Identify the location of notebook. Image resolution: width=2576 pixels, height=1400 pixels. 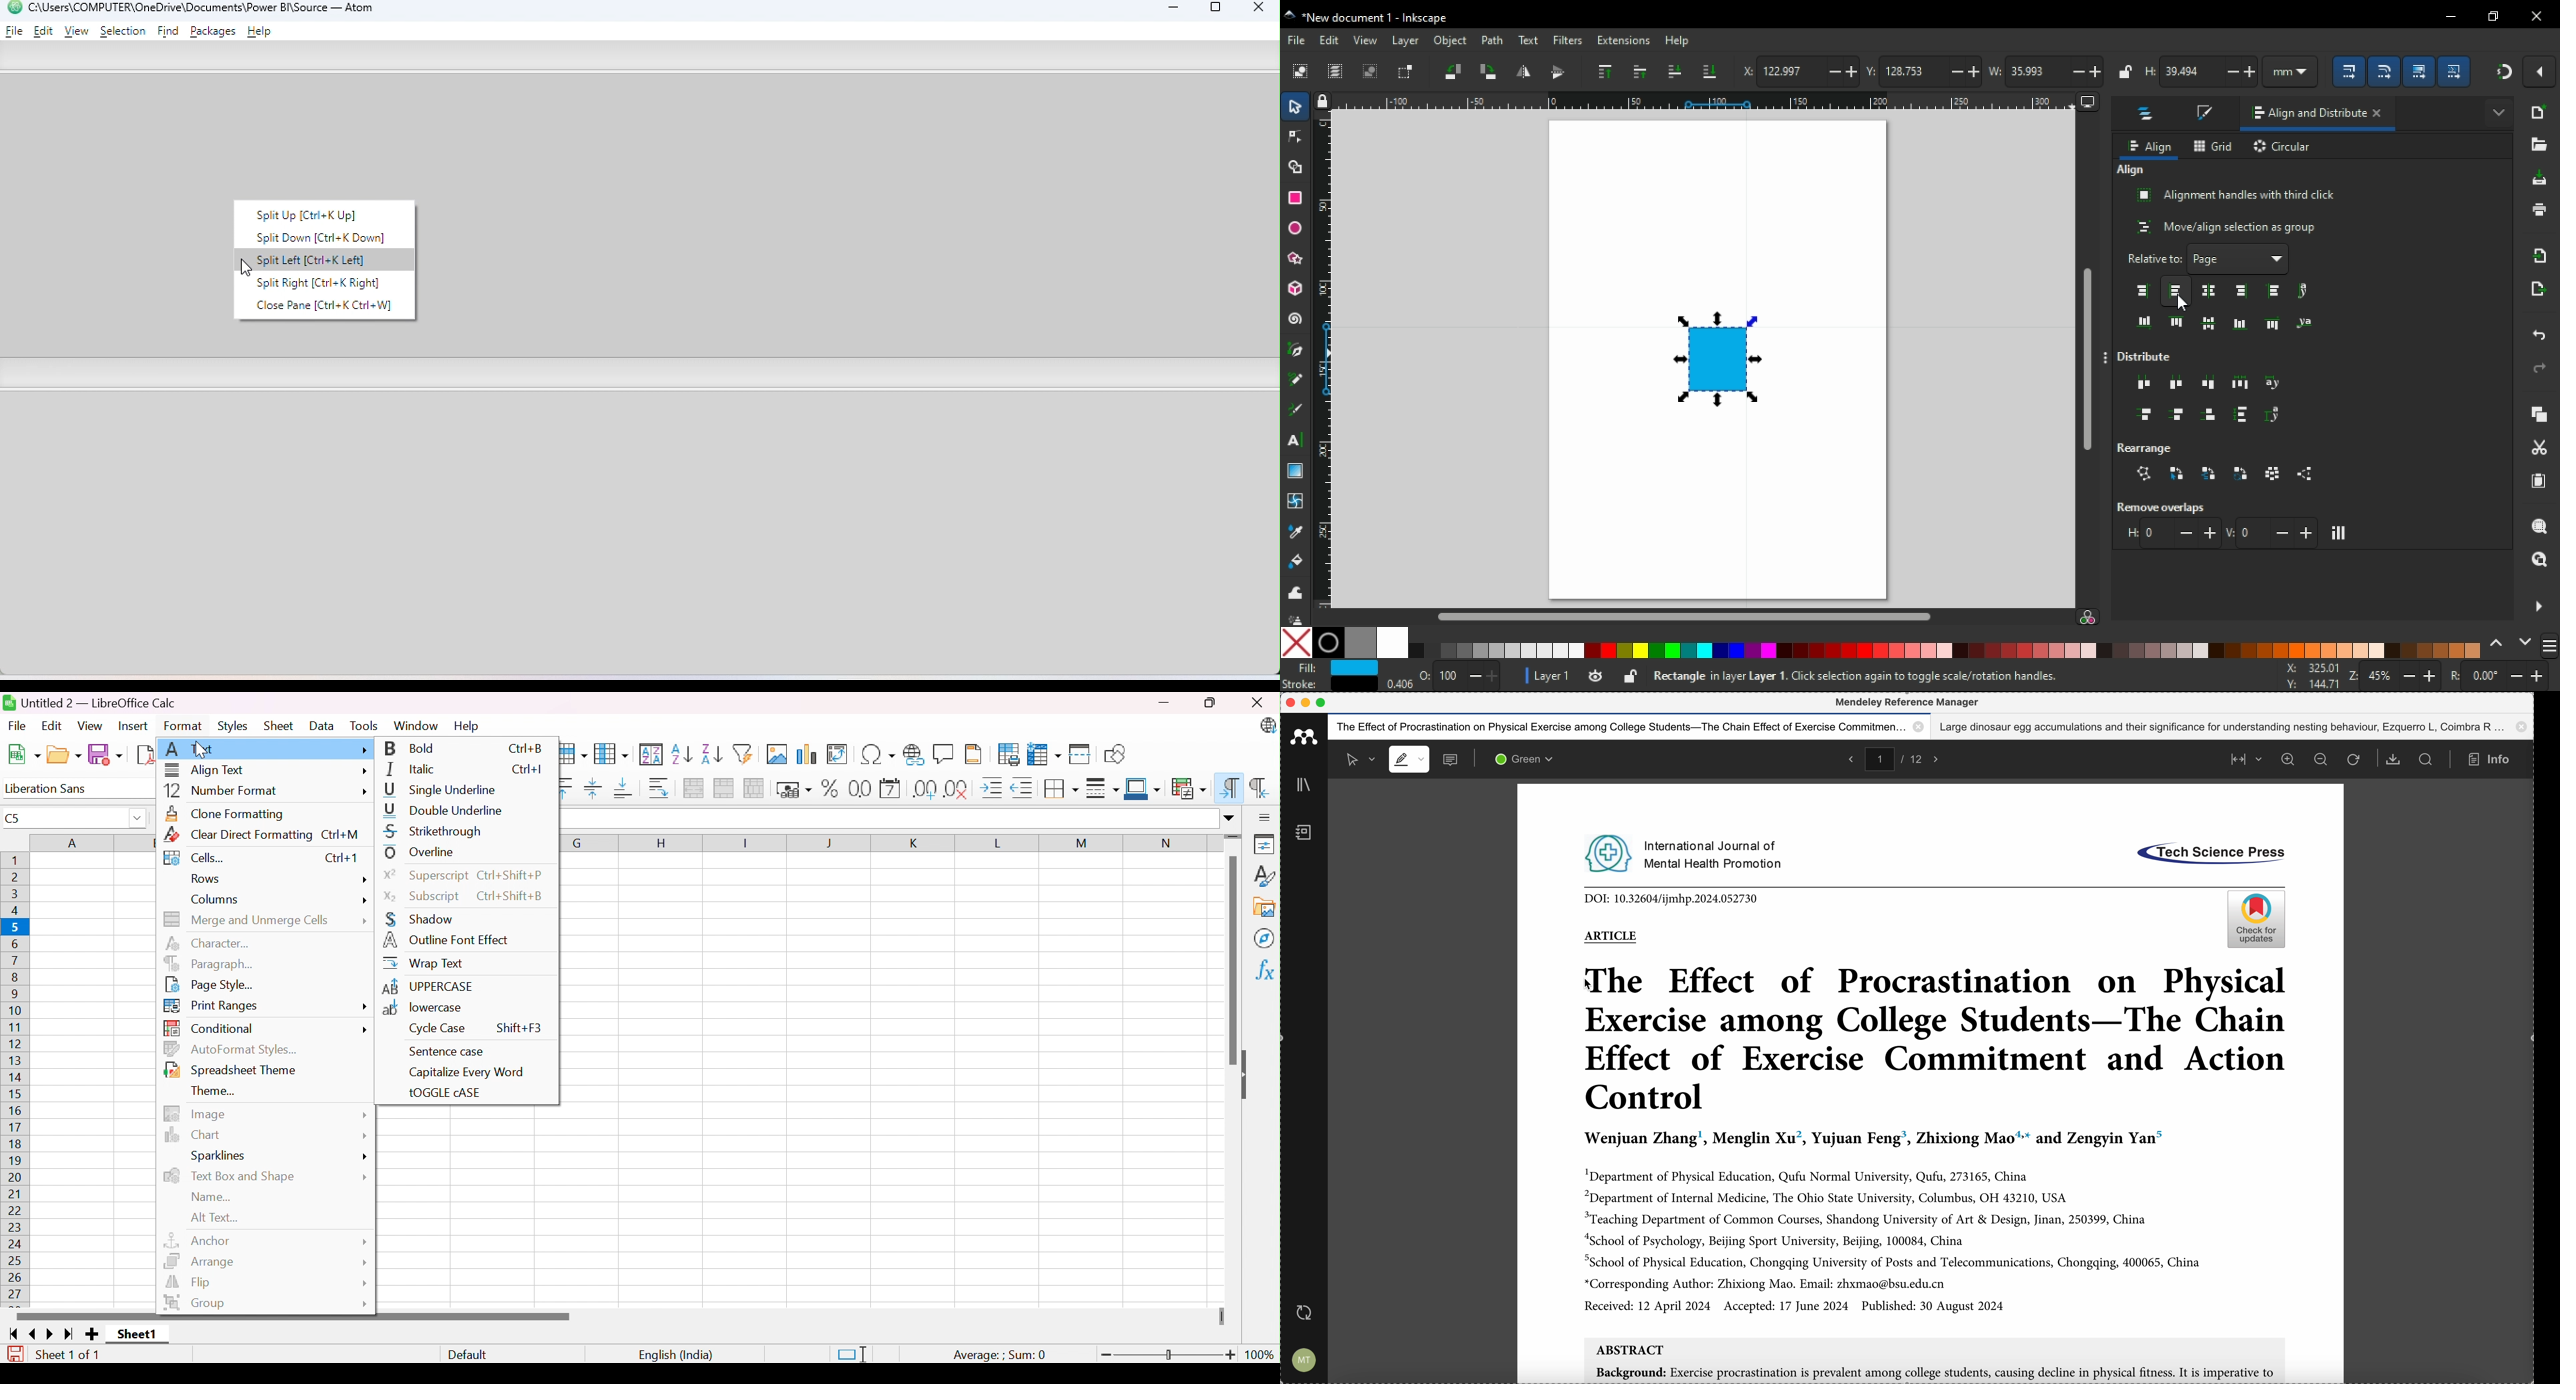
(1304, 834).